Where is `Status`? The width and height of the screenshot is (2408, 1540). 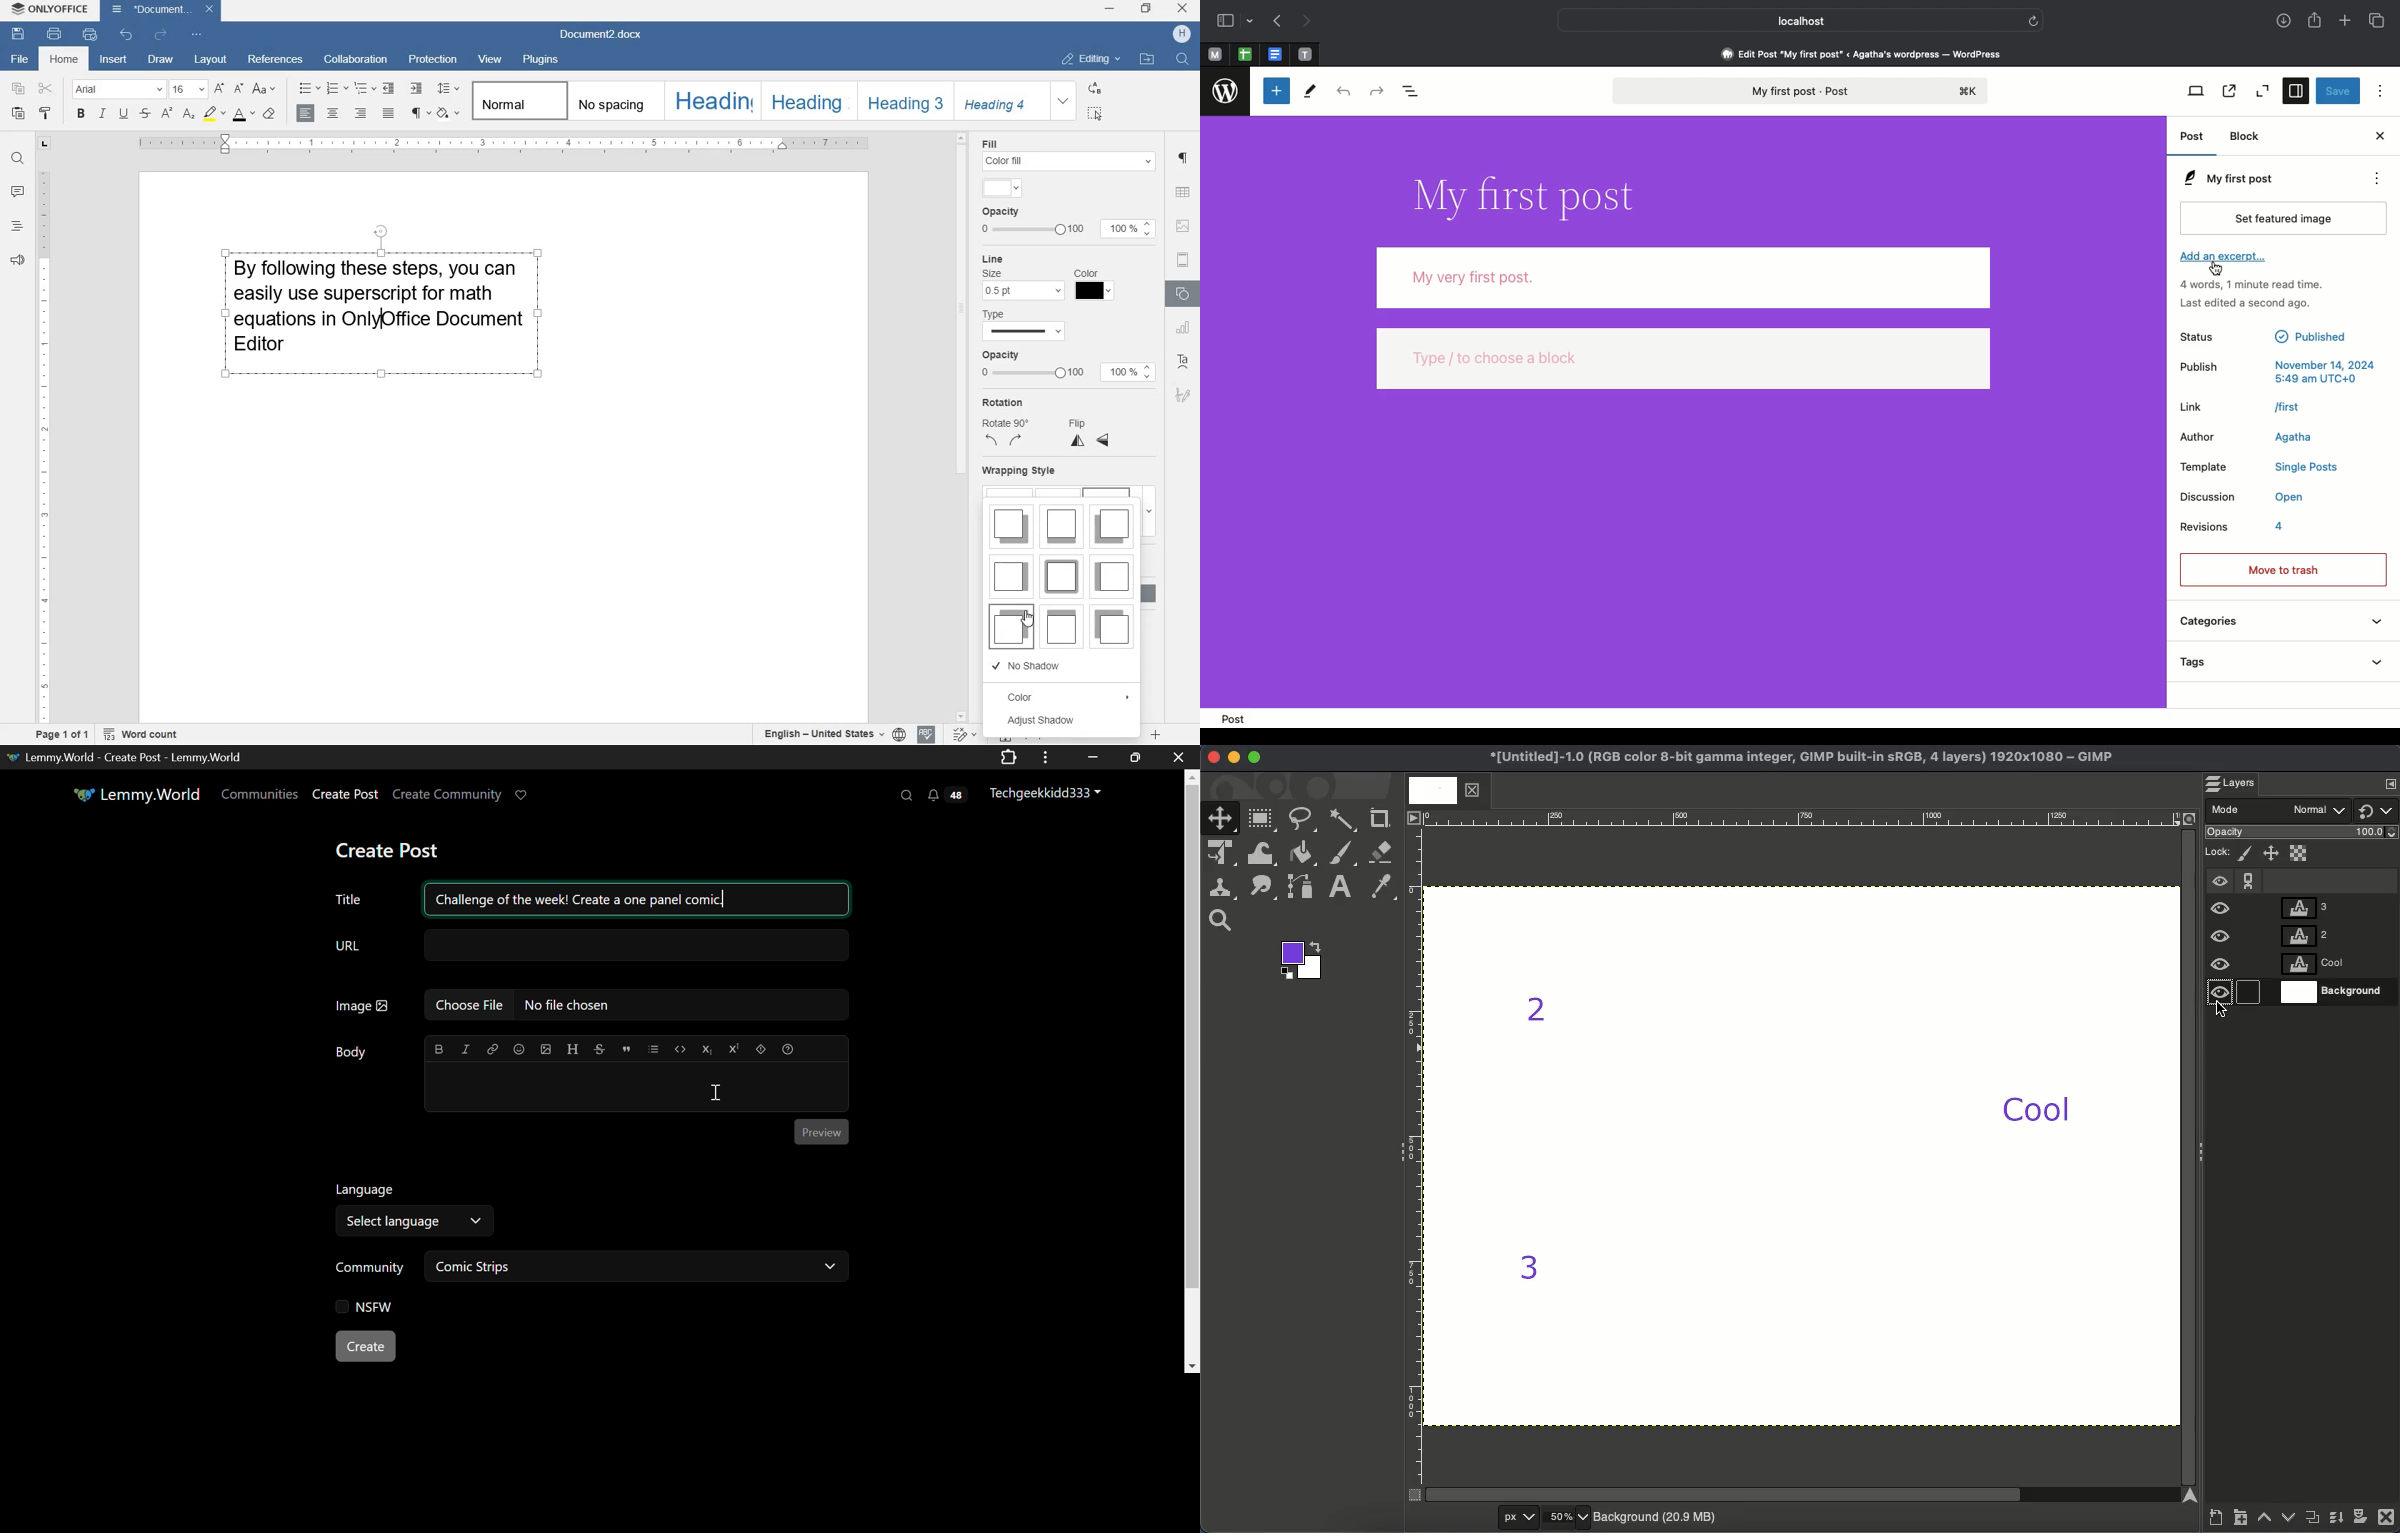 Status is located at coordinates (2266, 336).